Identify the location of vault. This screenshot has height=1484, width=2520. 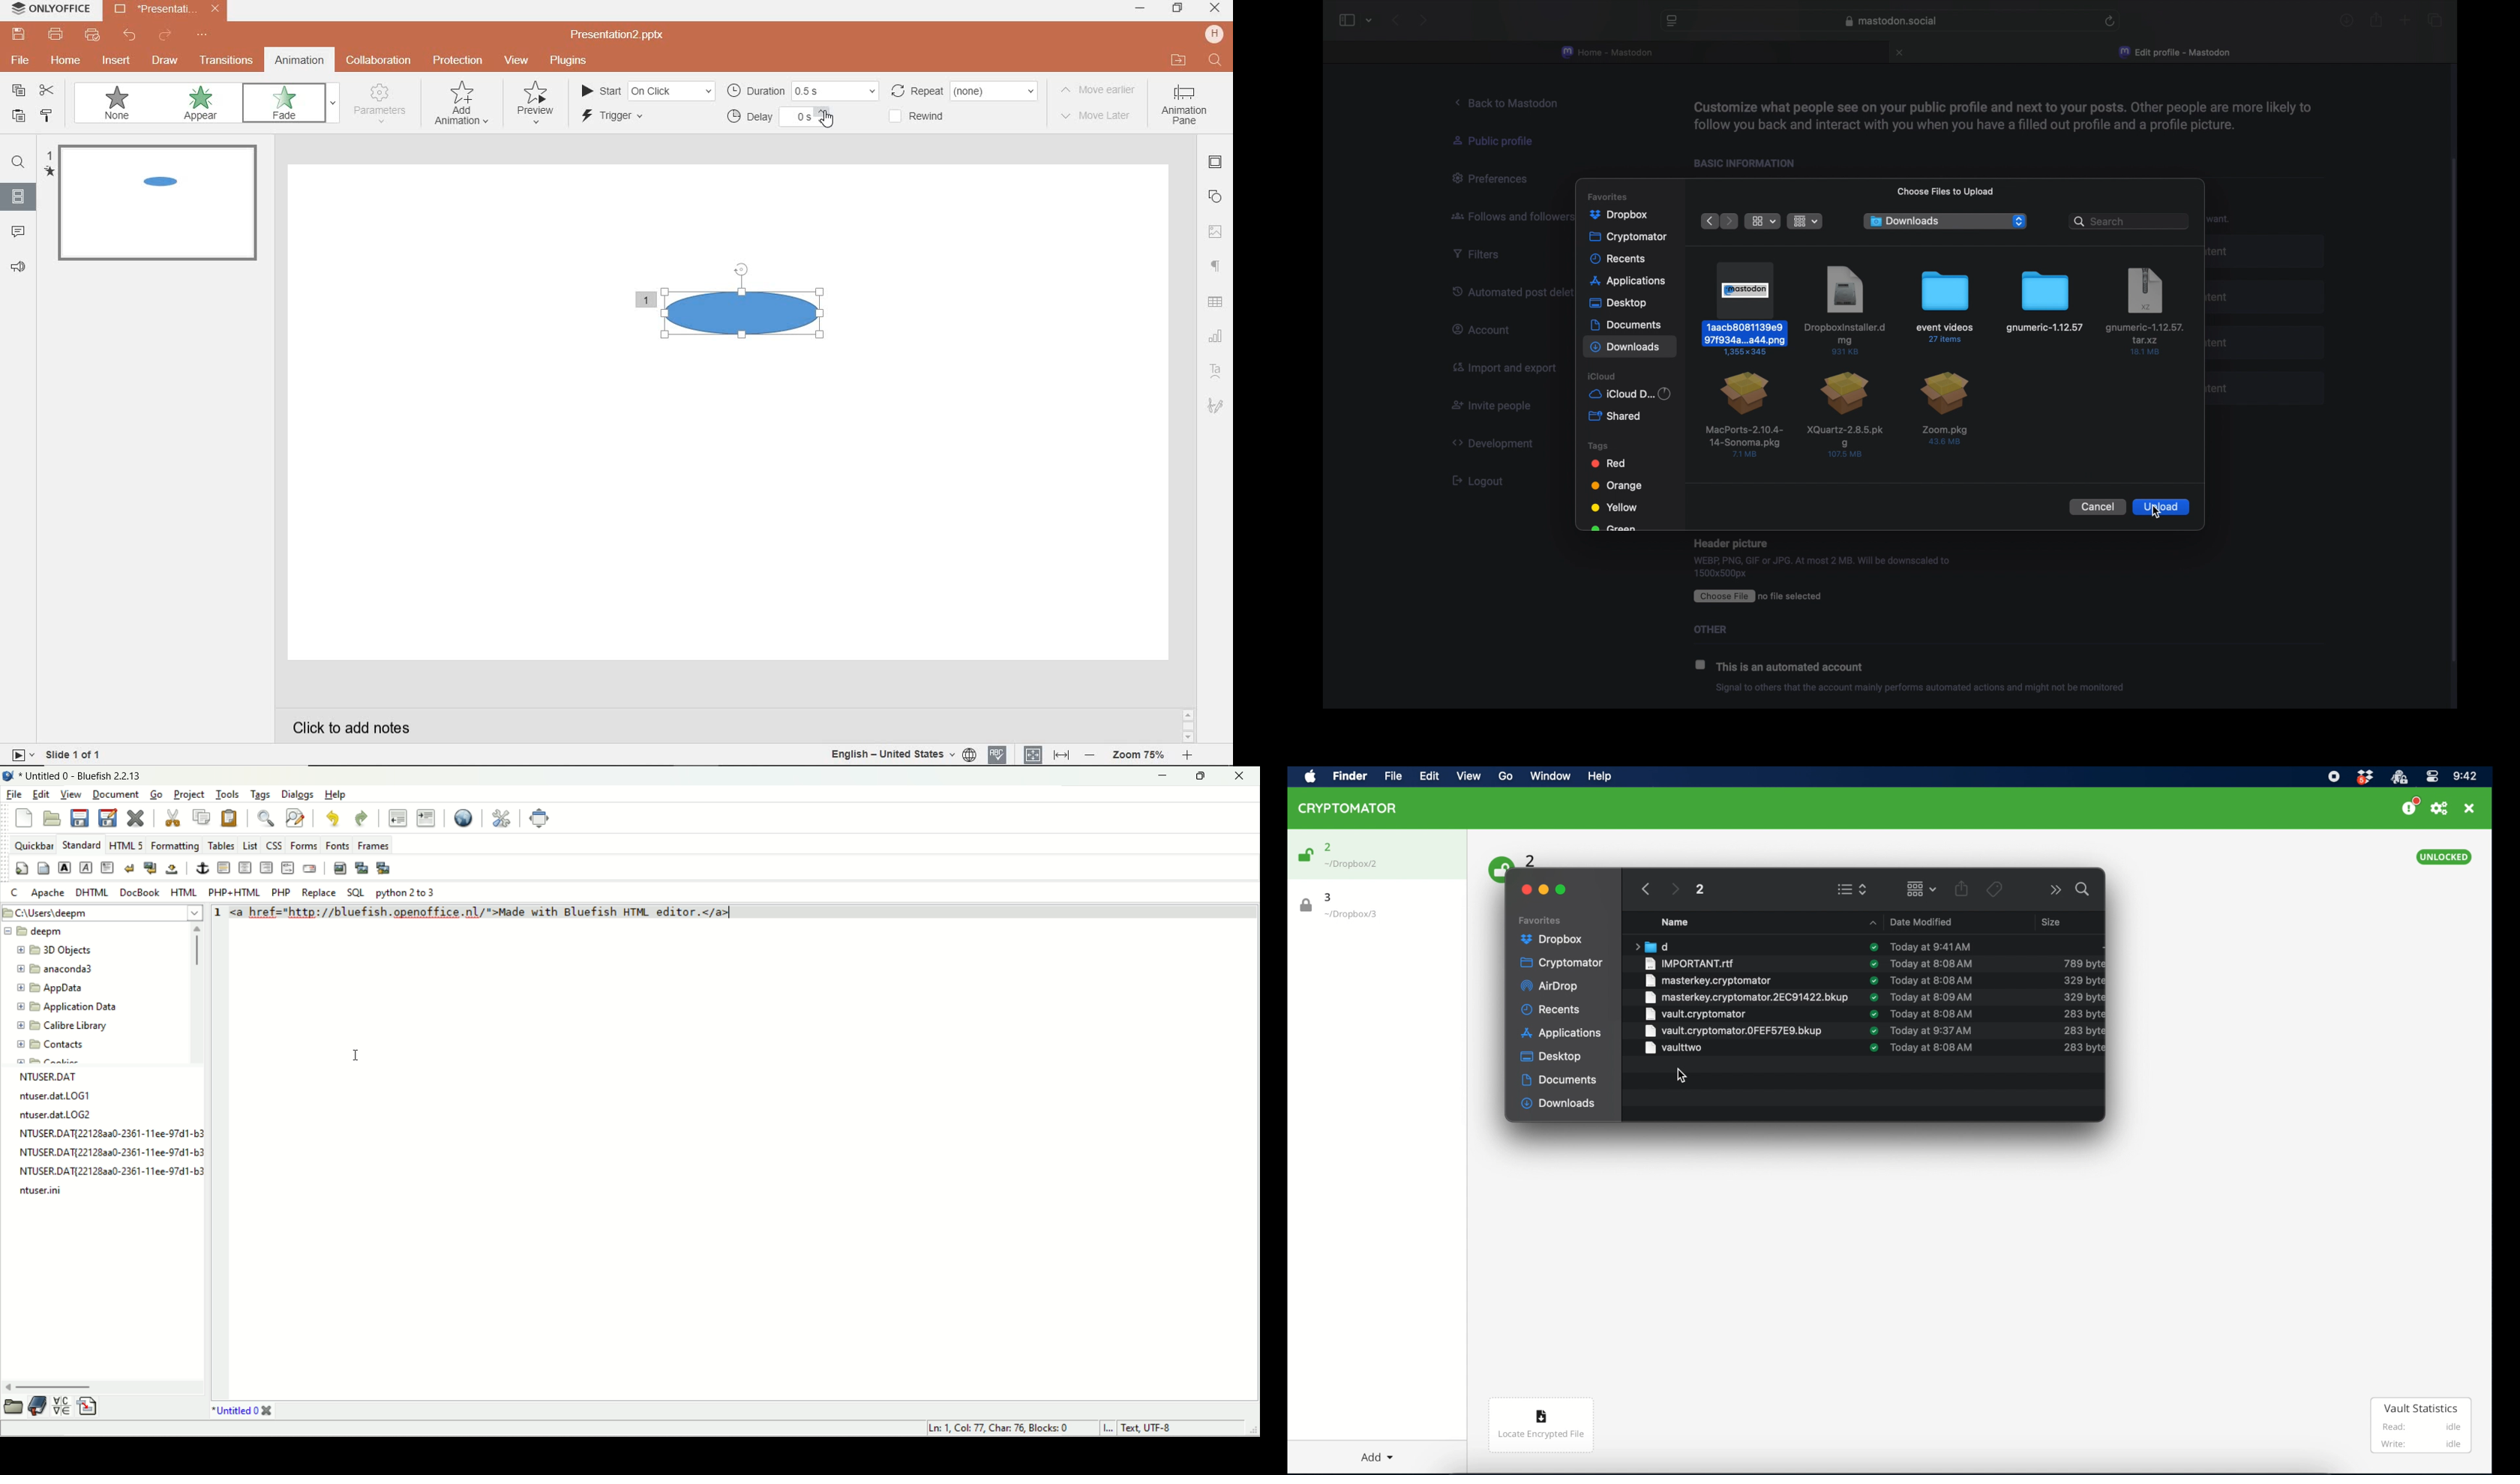
(1734, 1030).